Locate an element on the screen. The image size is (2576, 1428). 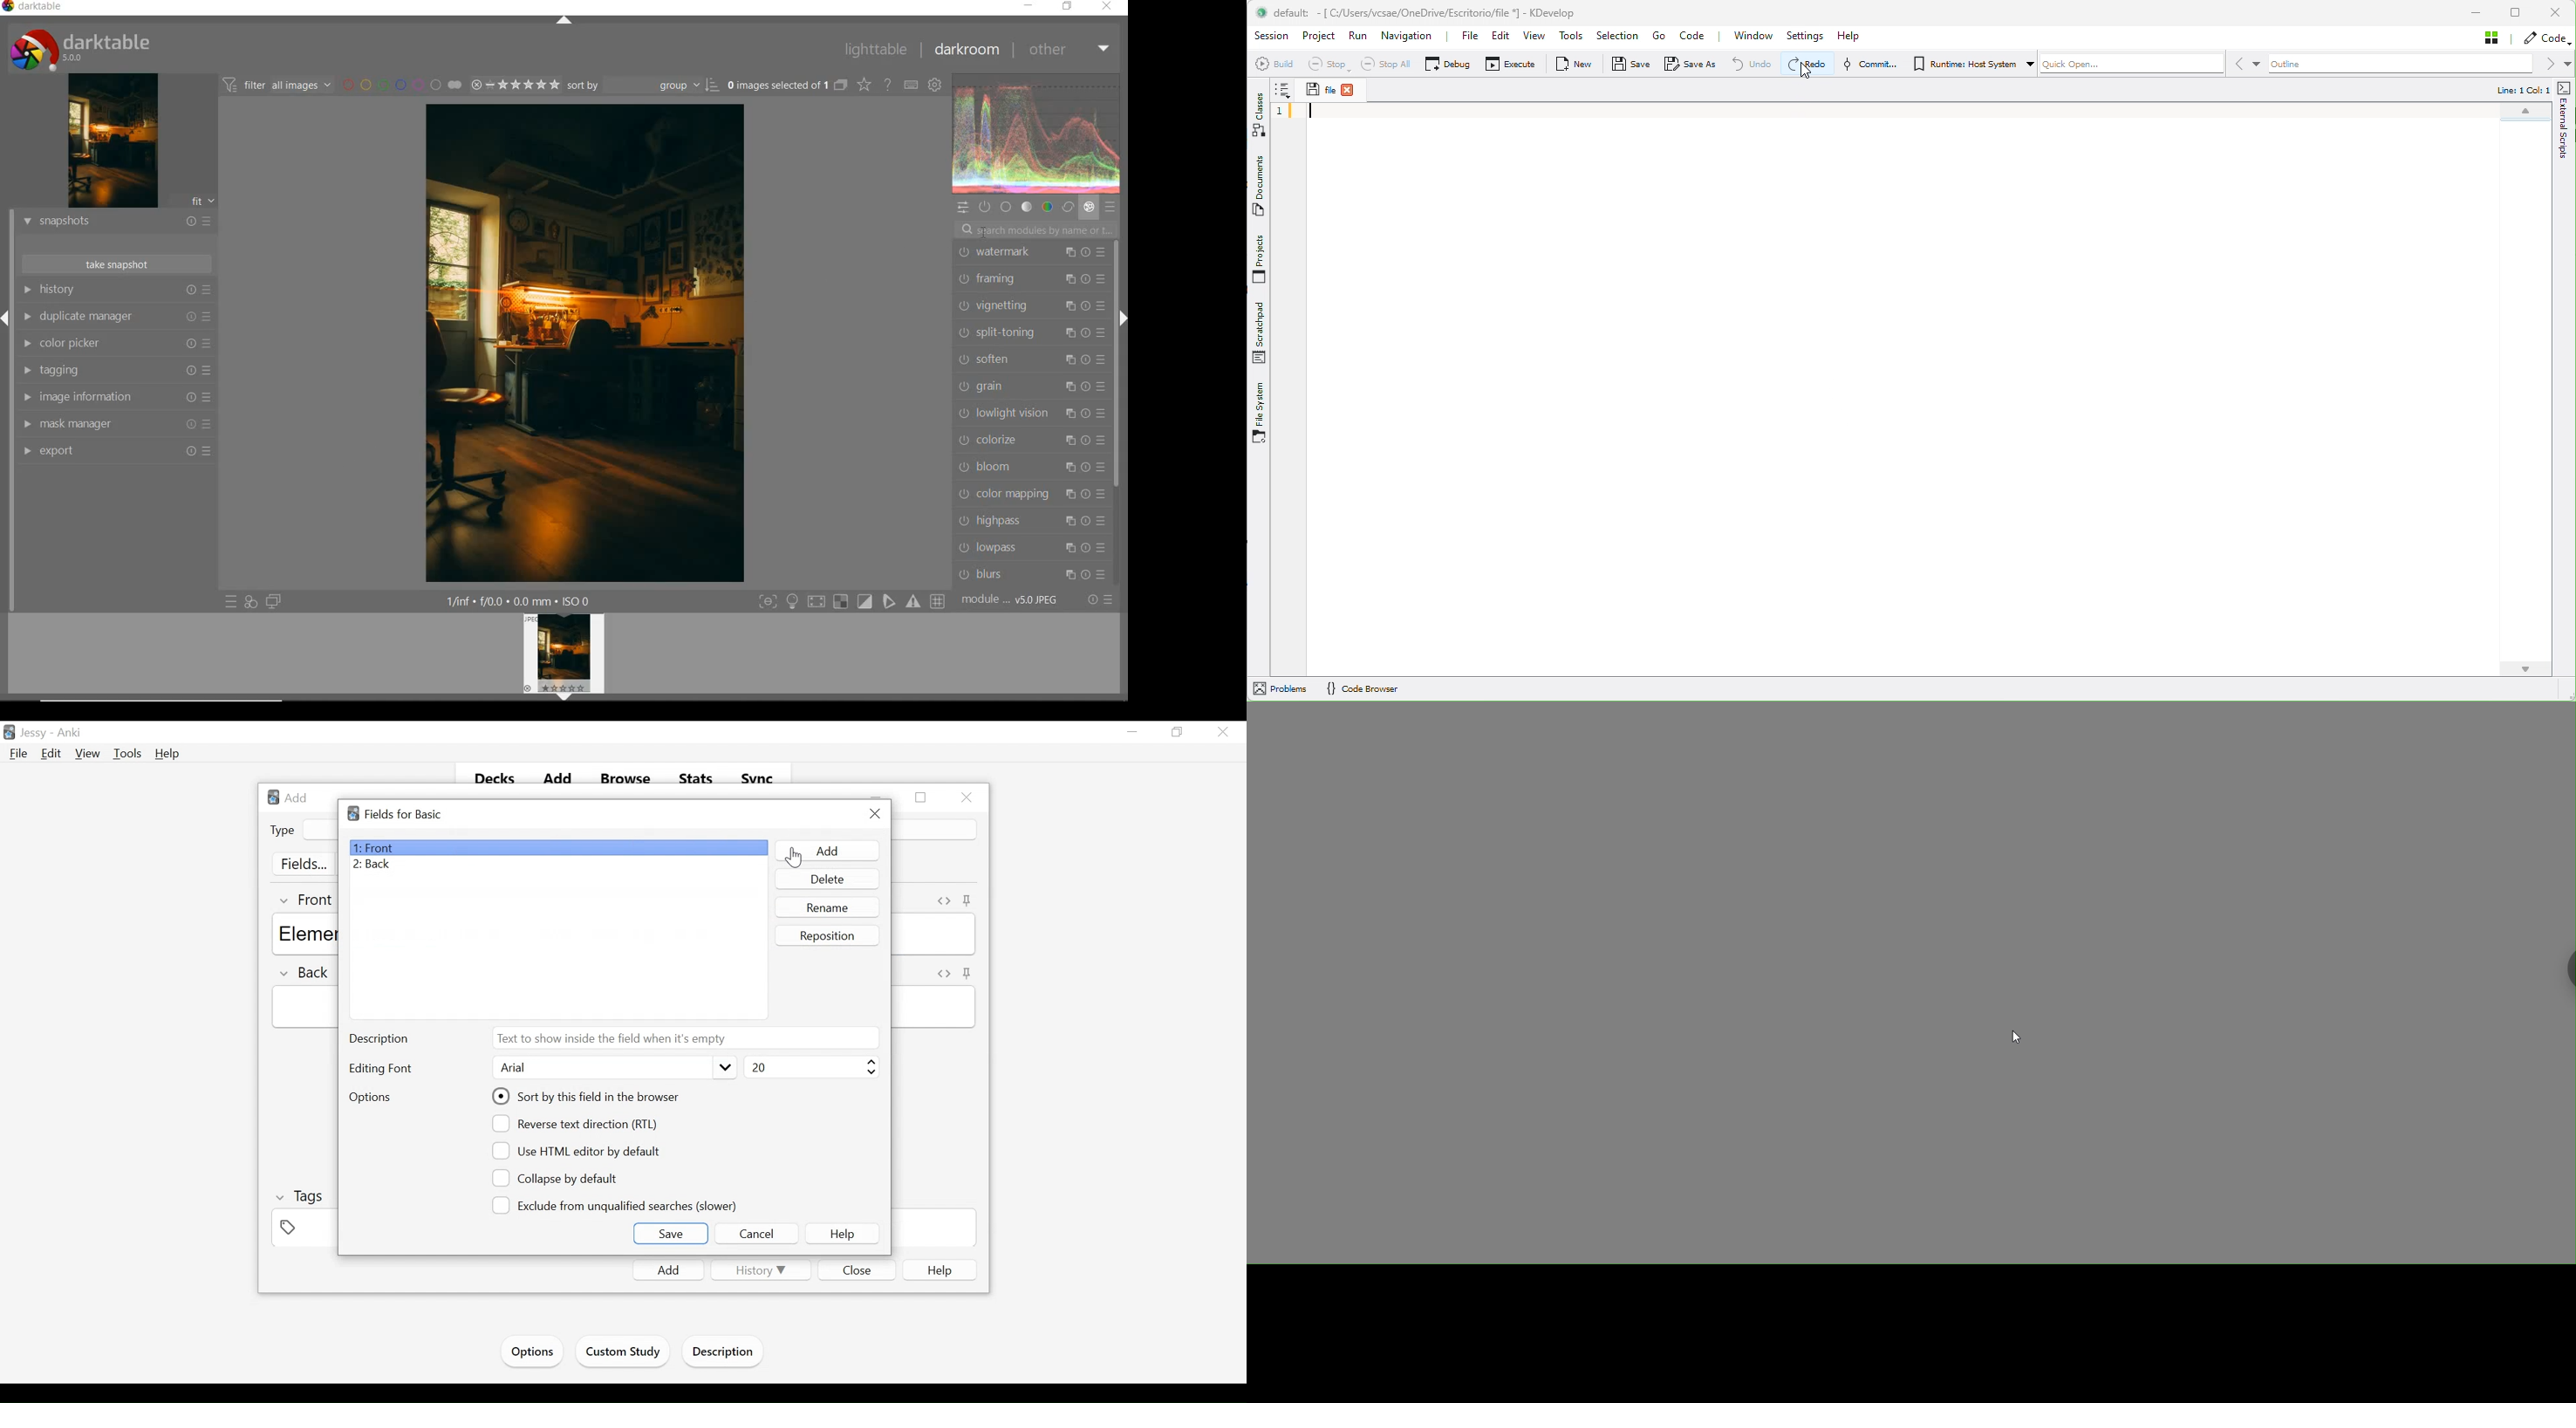
Code Browser is located at coordinates (1365, 689).